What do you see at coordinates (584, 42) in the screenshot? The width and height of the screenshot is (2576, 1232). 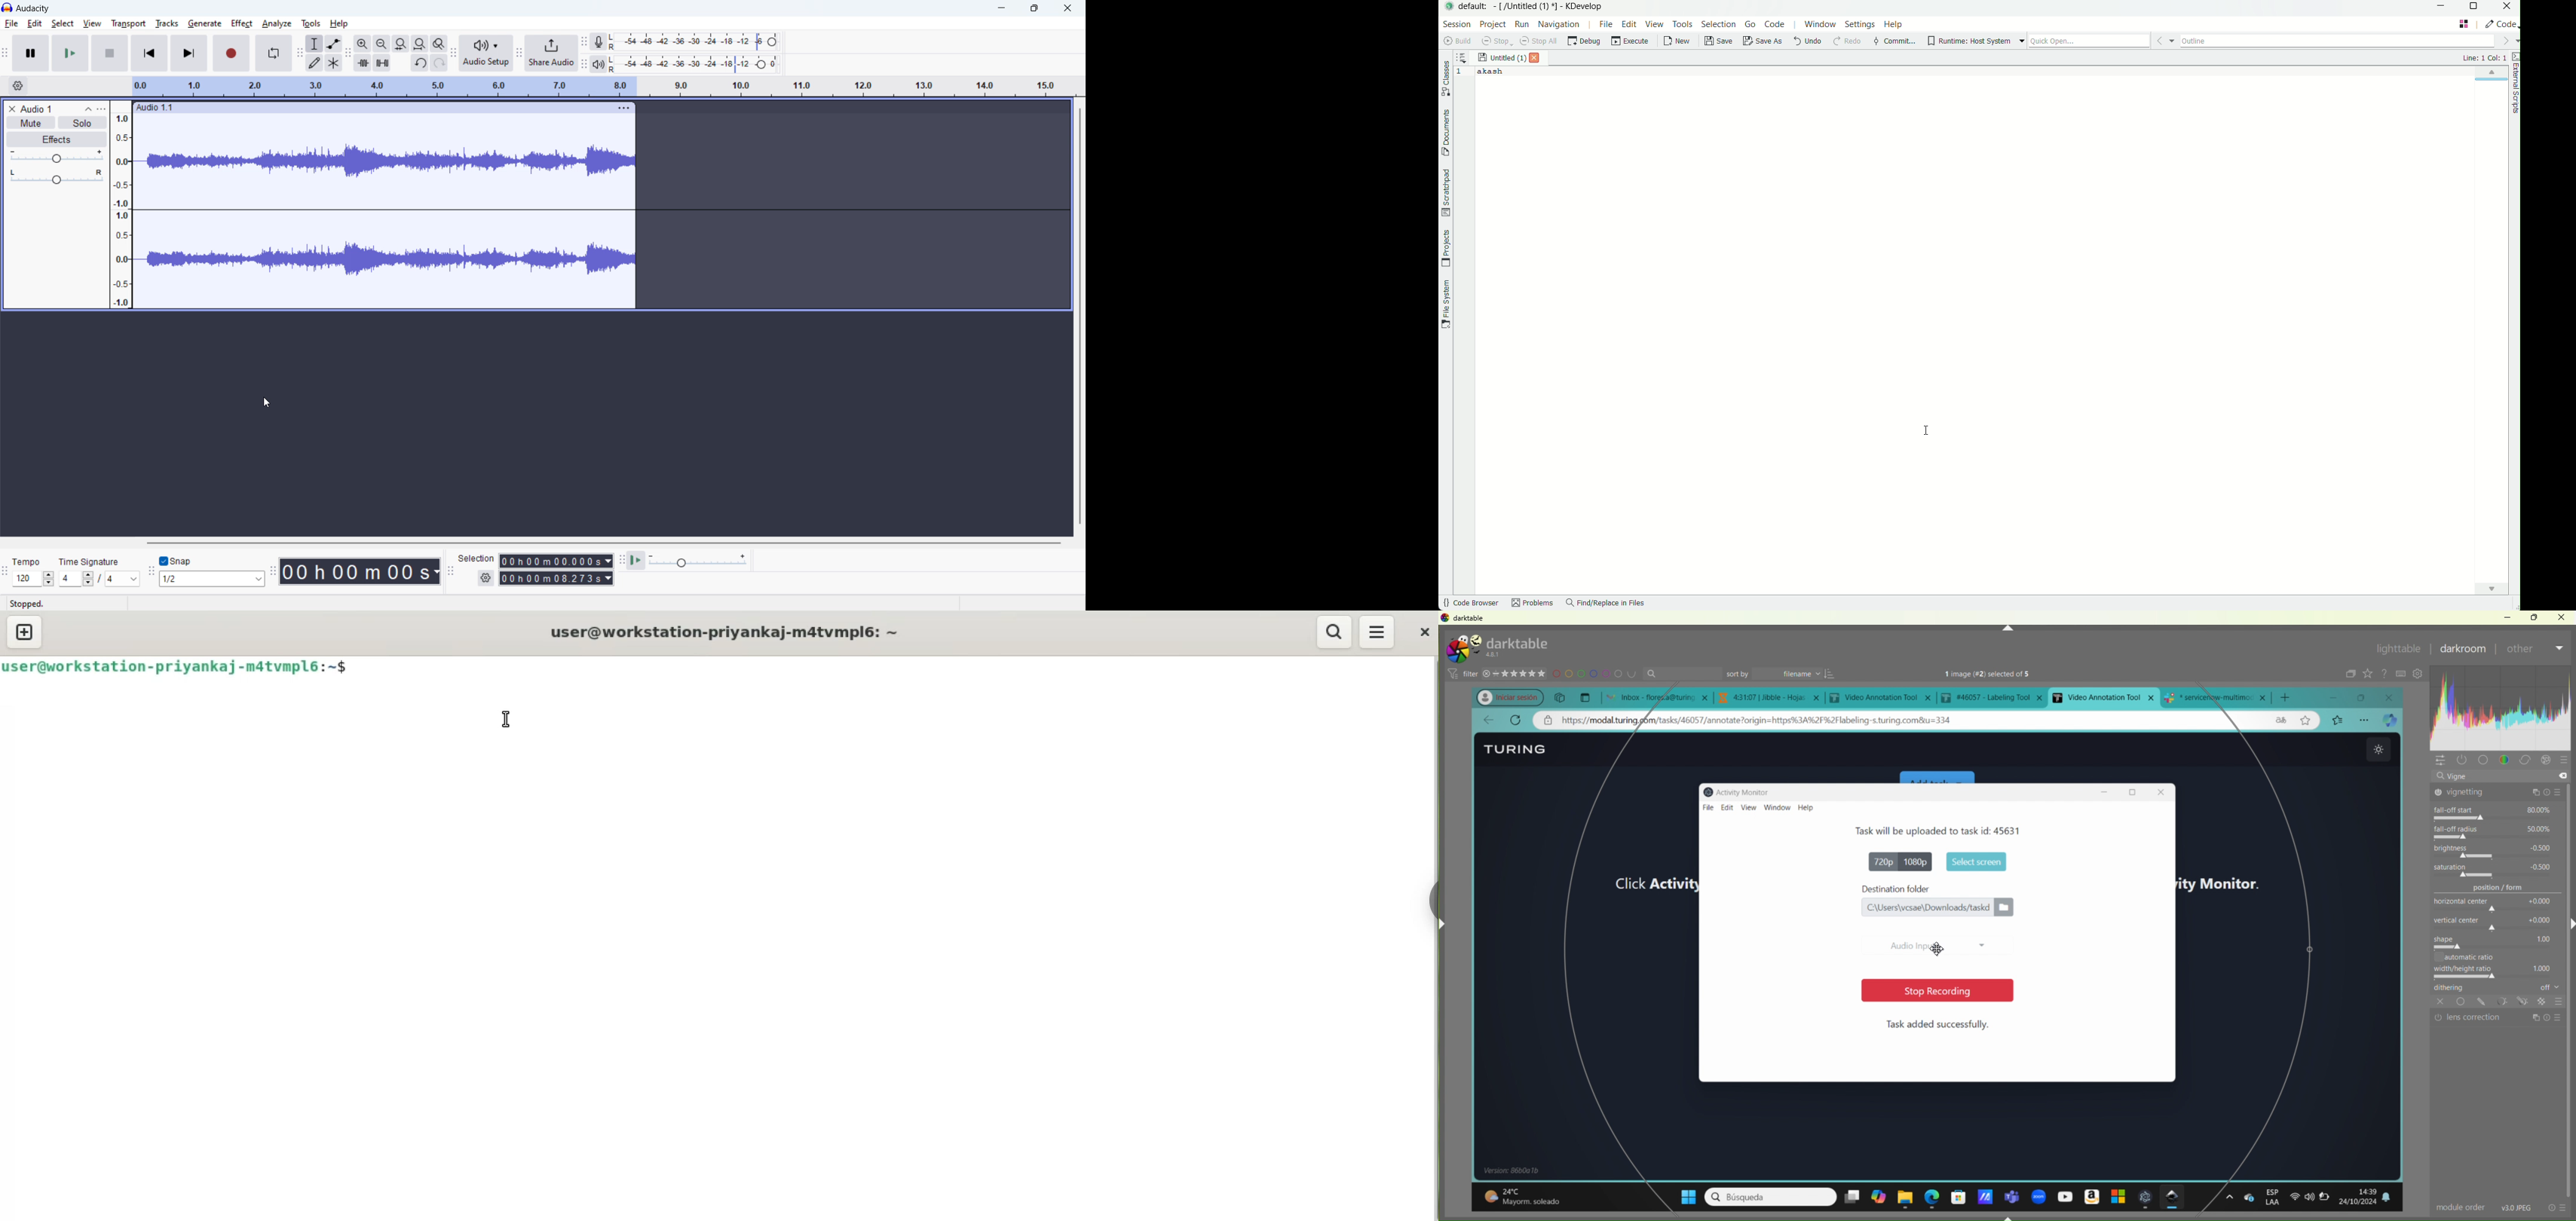 I see `recording meter toolbar` at bounding box center [584, 42].